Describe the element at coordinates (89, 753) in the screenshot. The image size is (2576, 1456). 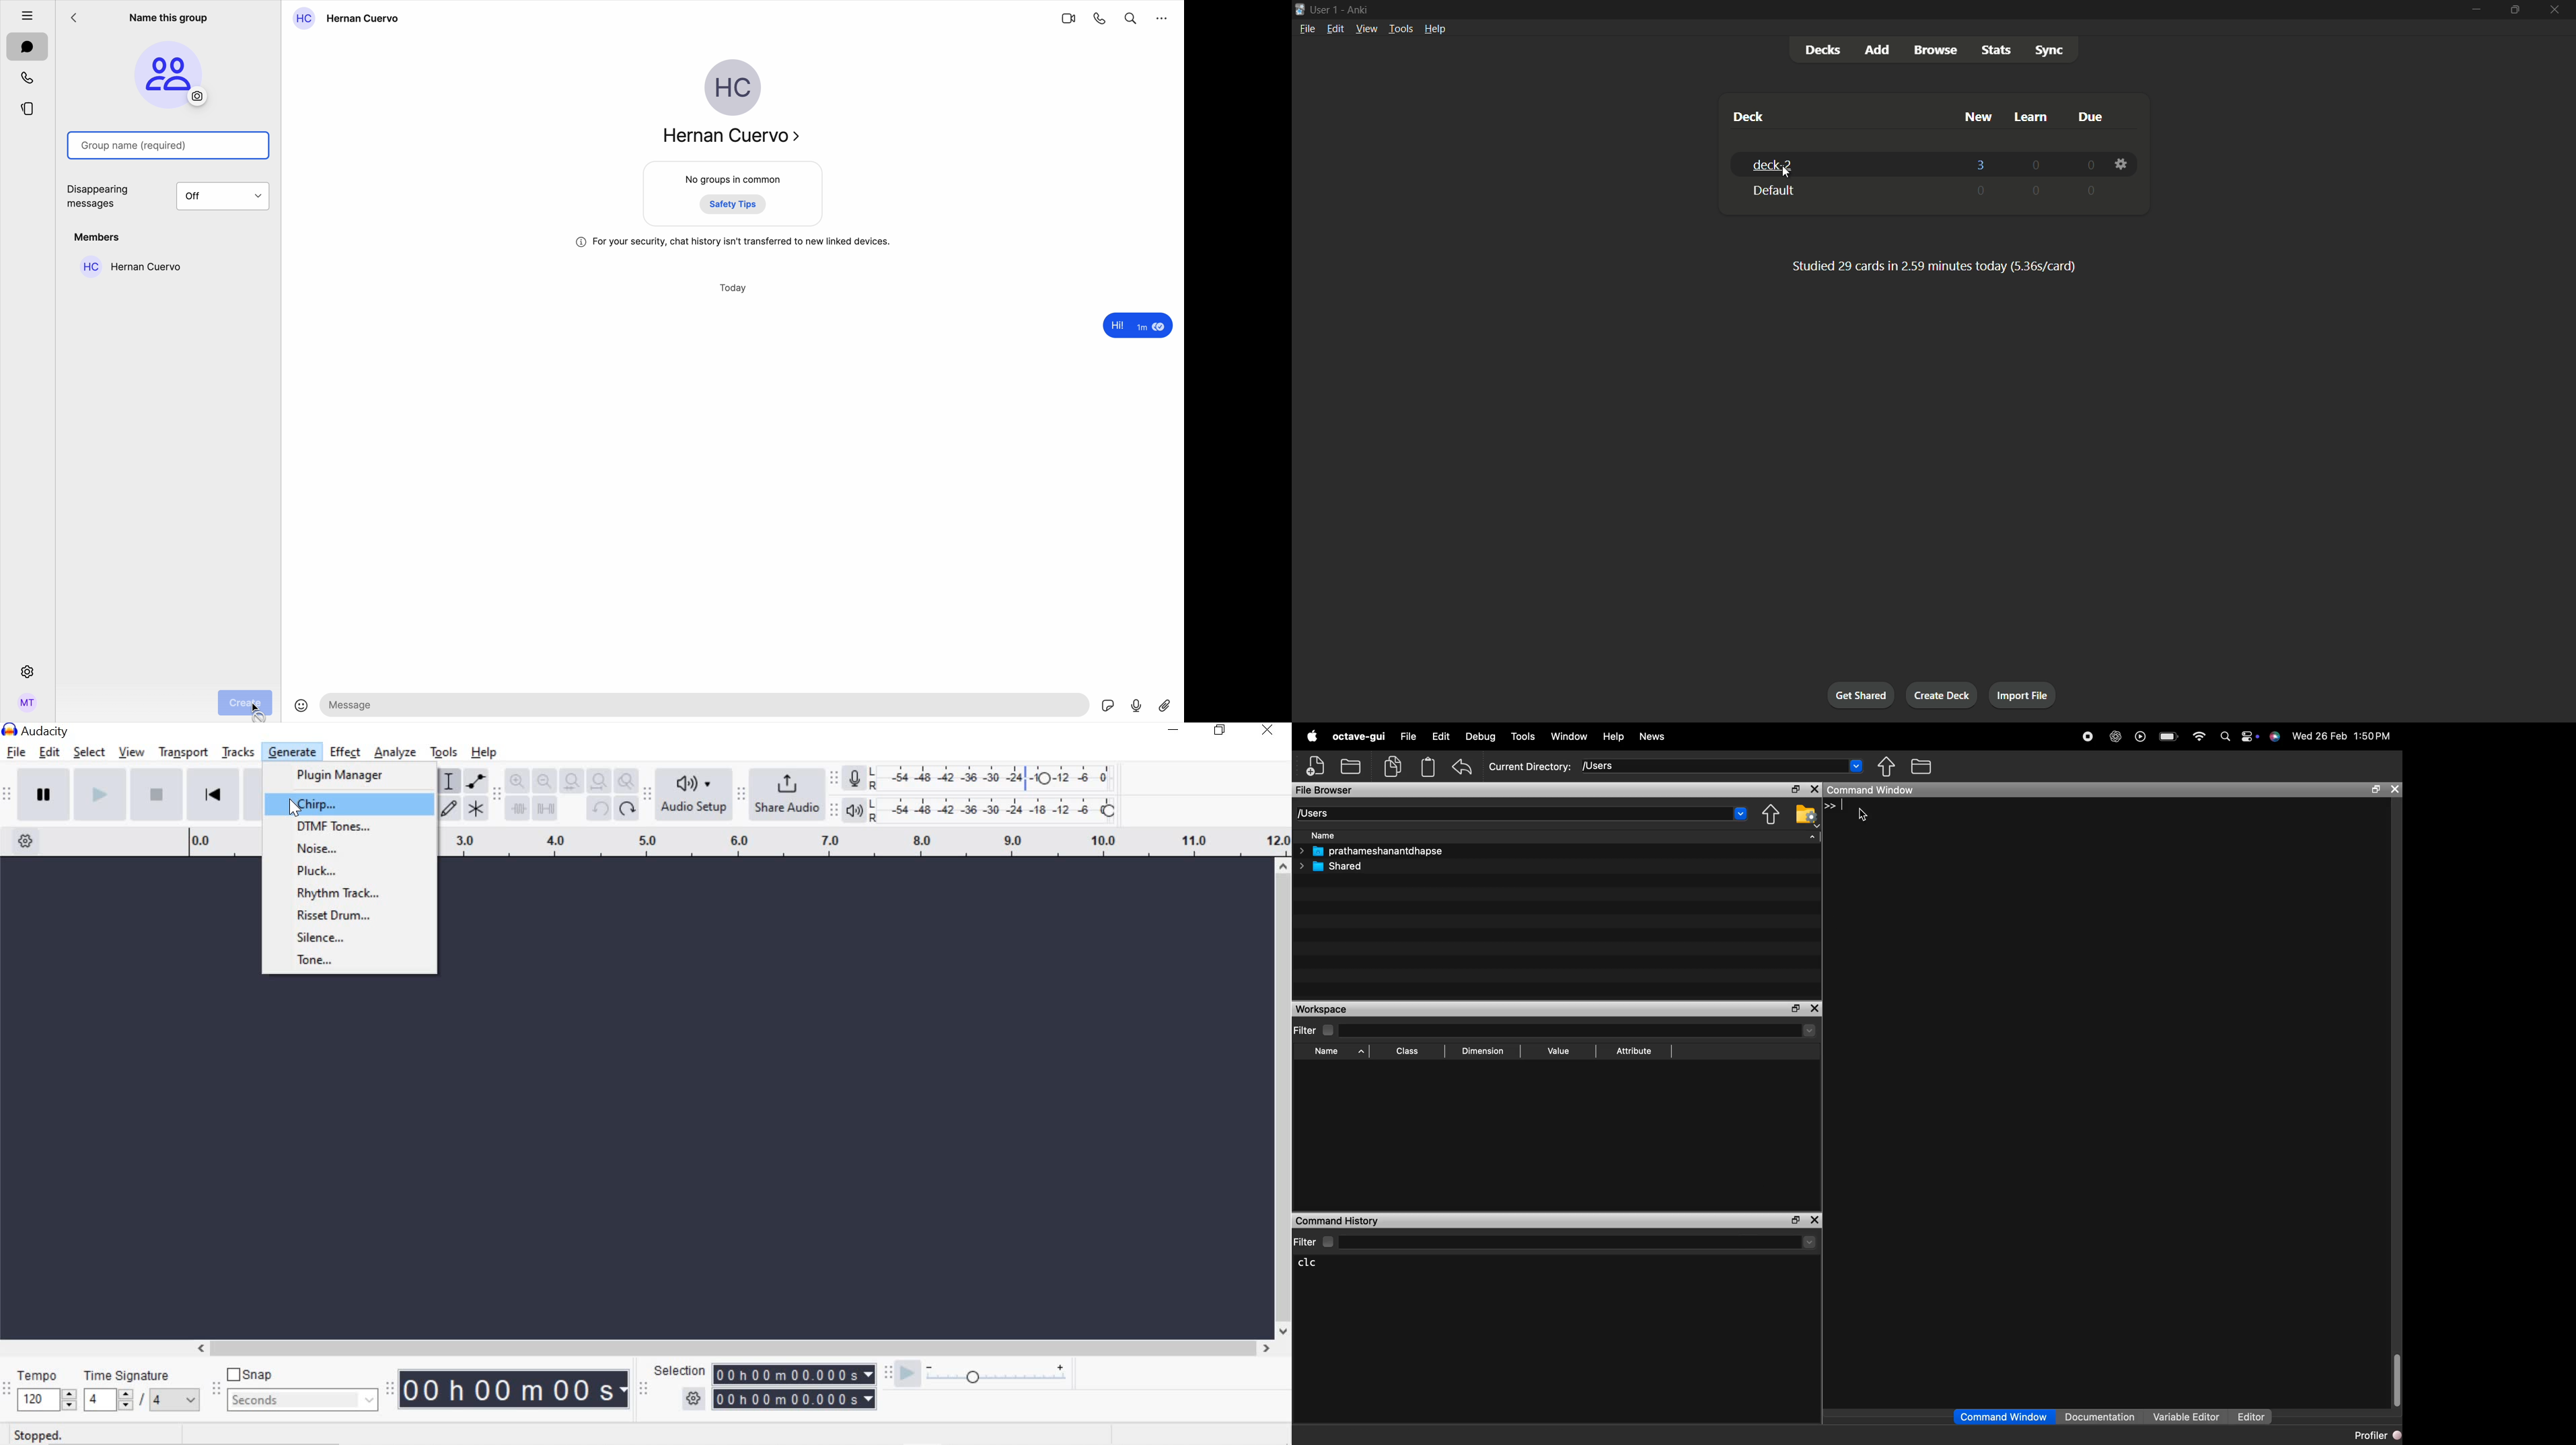
I see `select` at that location.